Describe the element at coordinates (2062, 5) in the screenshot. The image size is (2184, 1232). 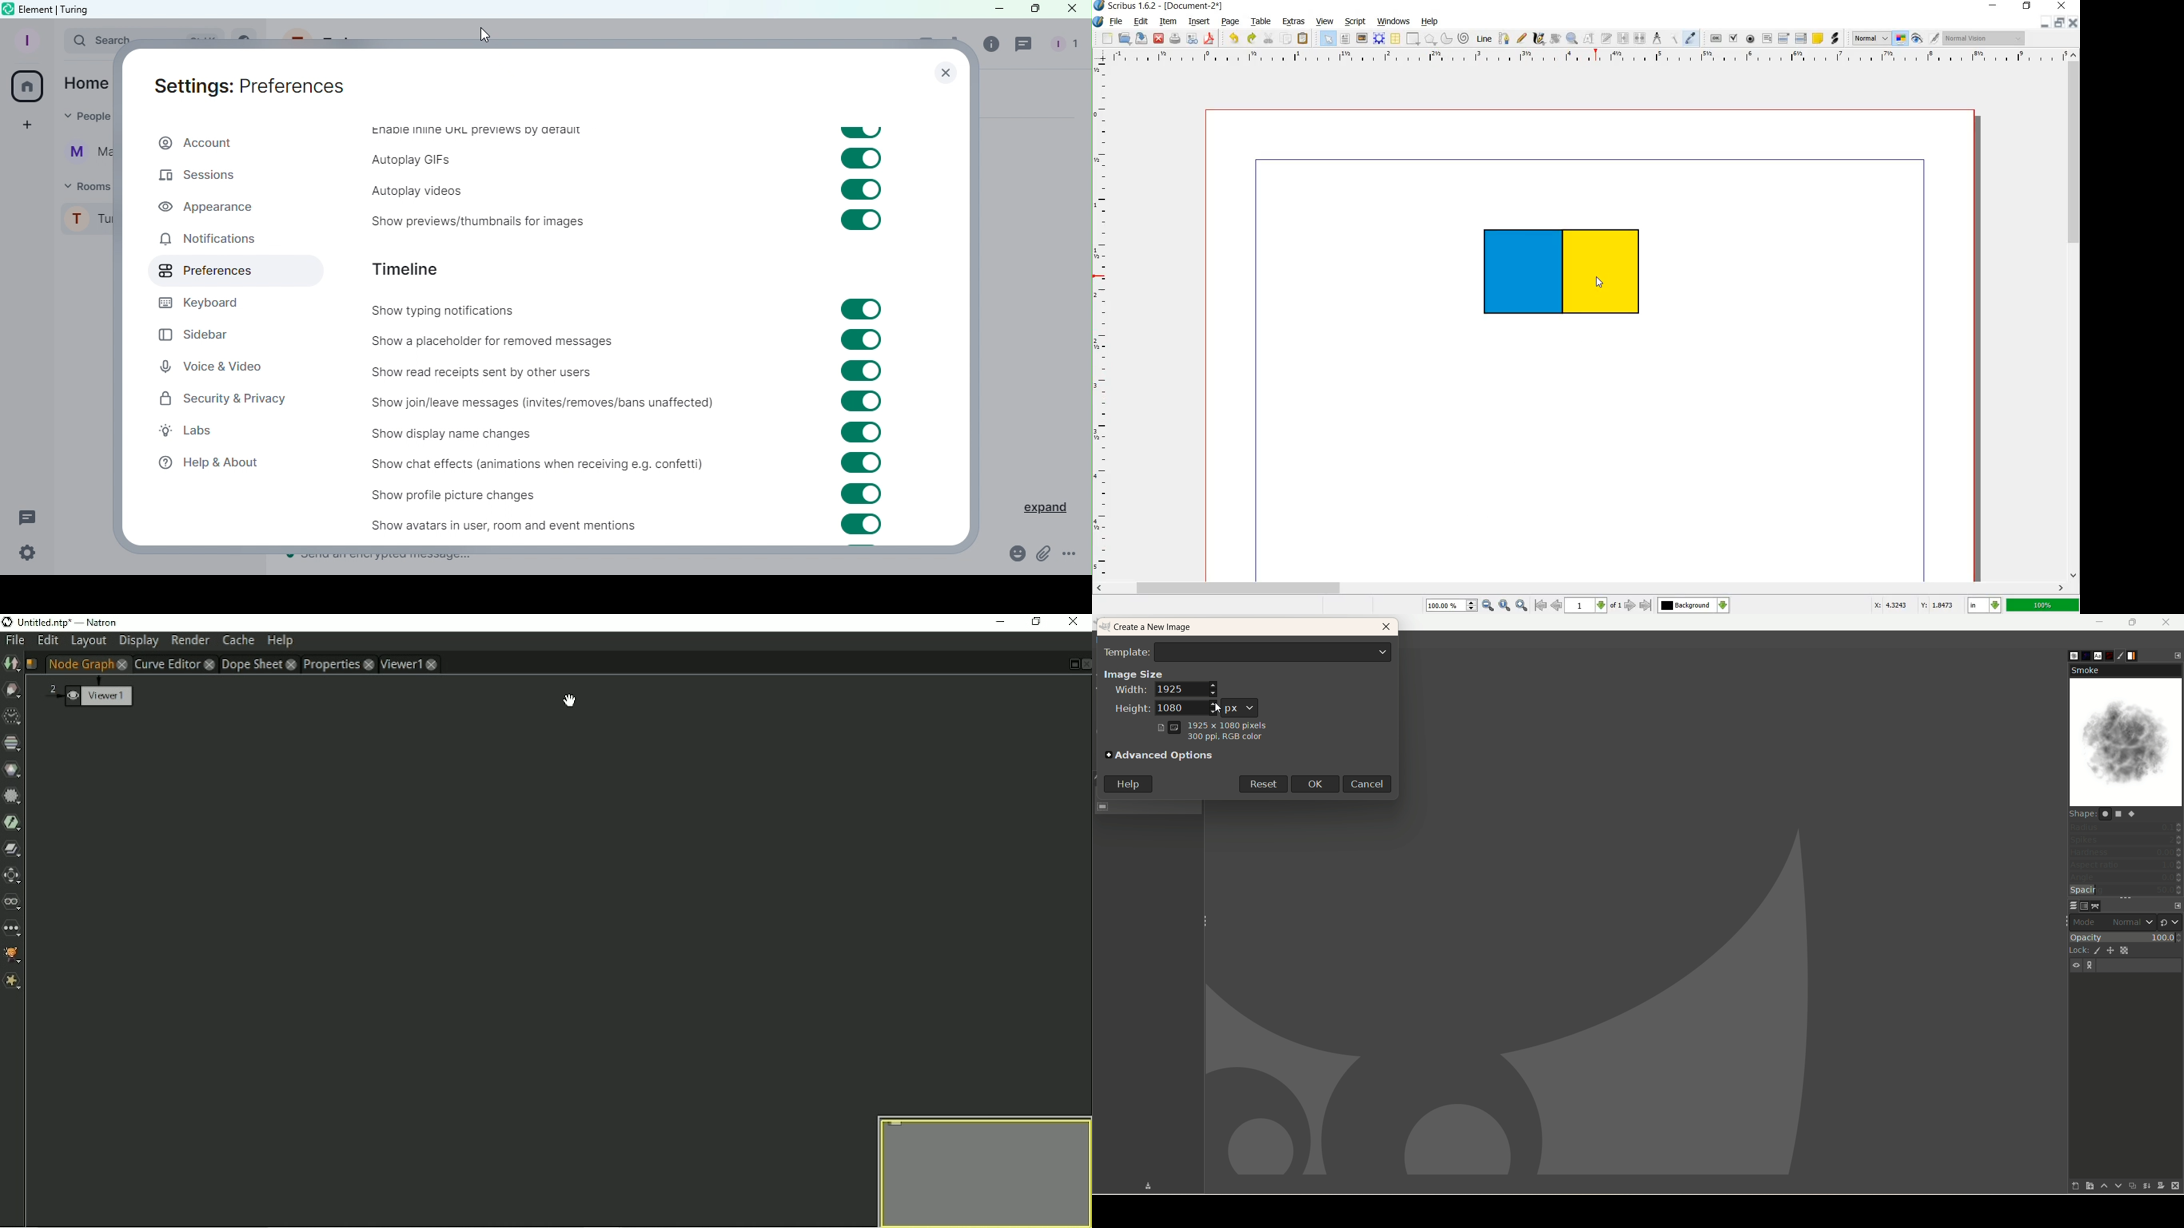
I see `close` at that location.